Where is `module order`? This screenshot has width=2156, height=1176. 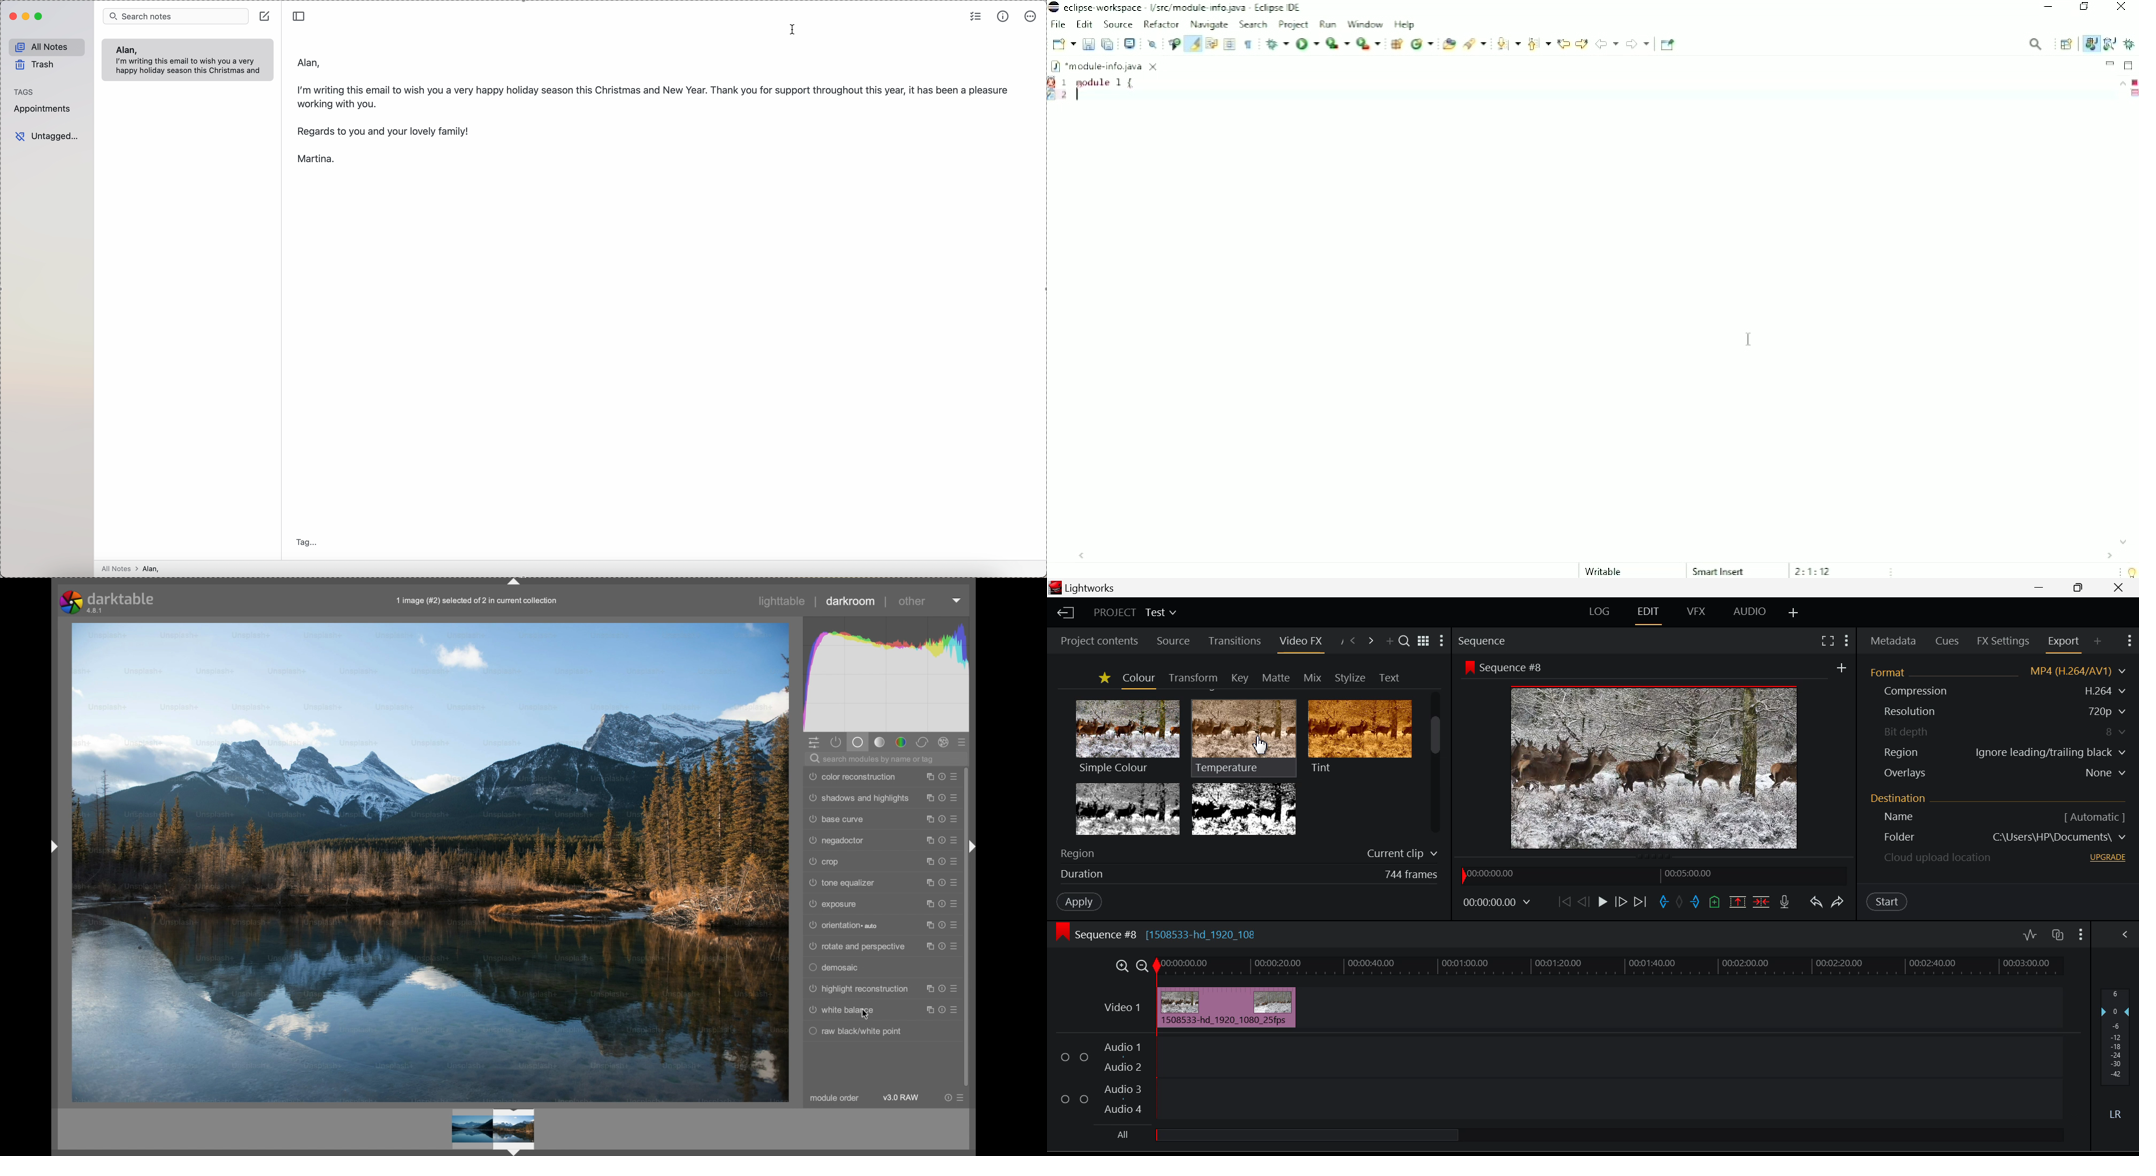
module order is located at coordinates (835, 1099).